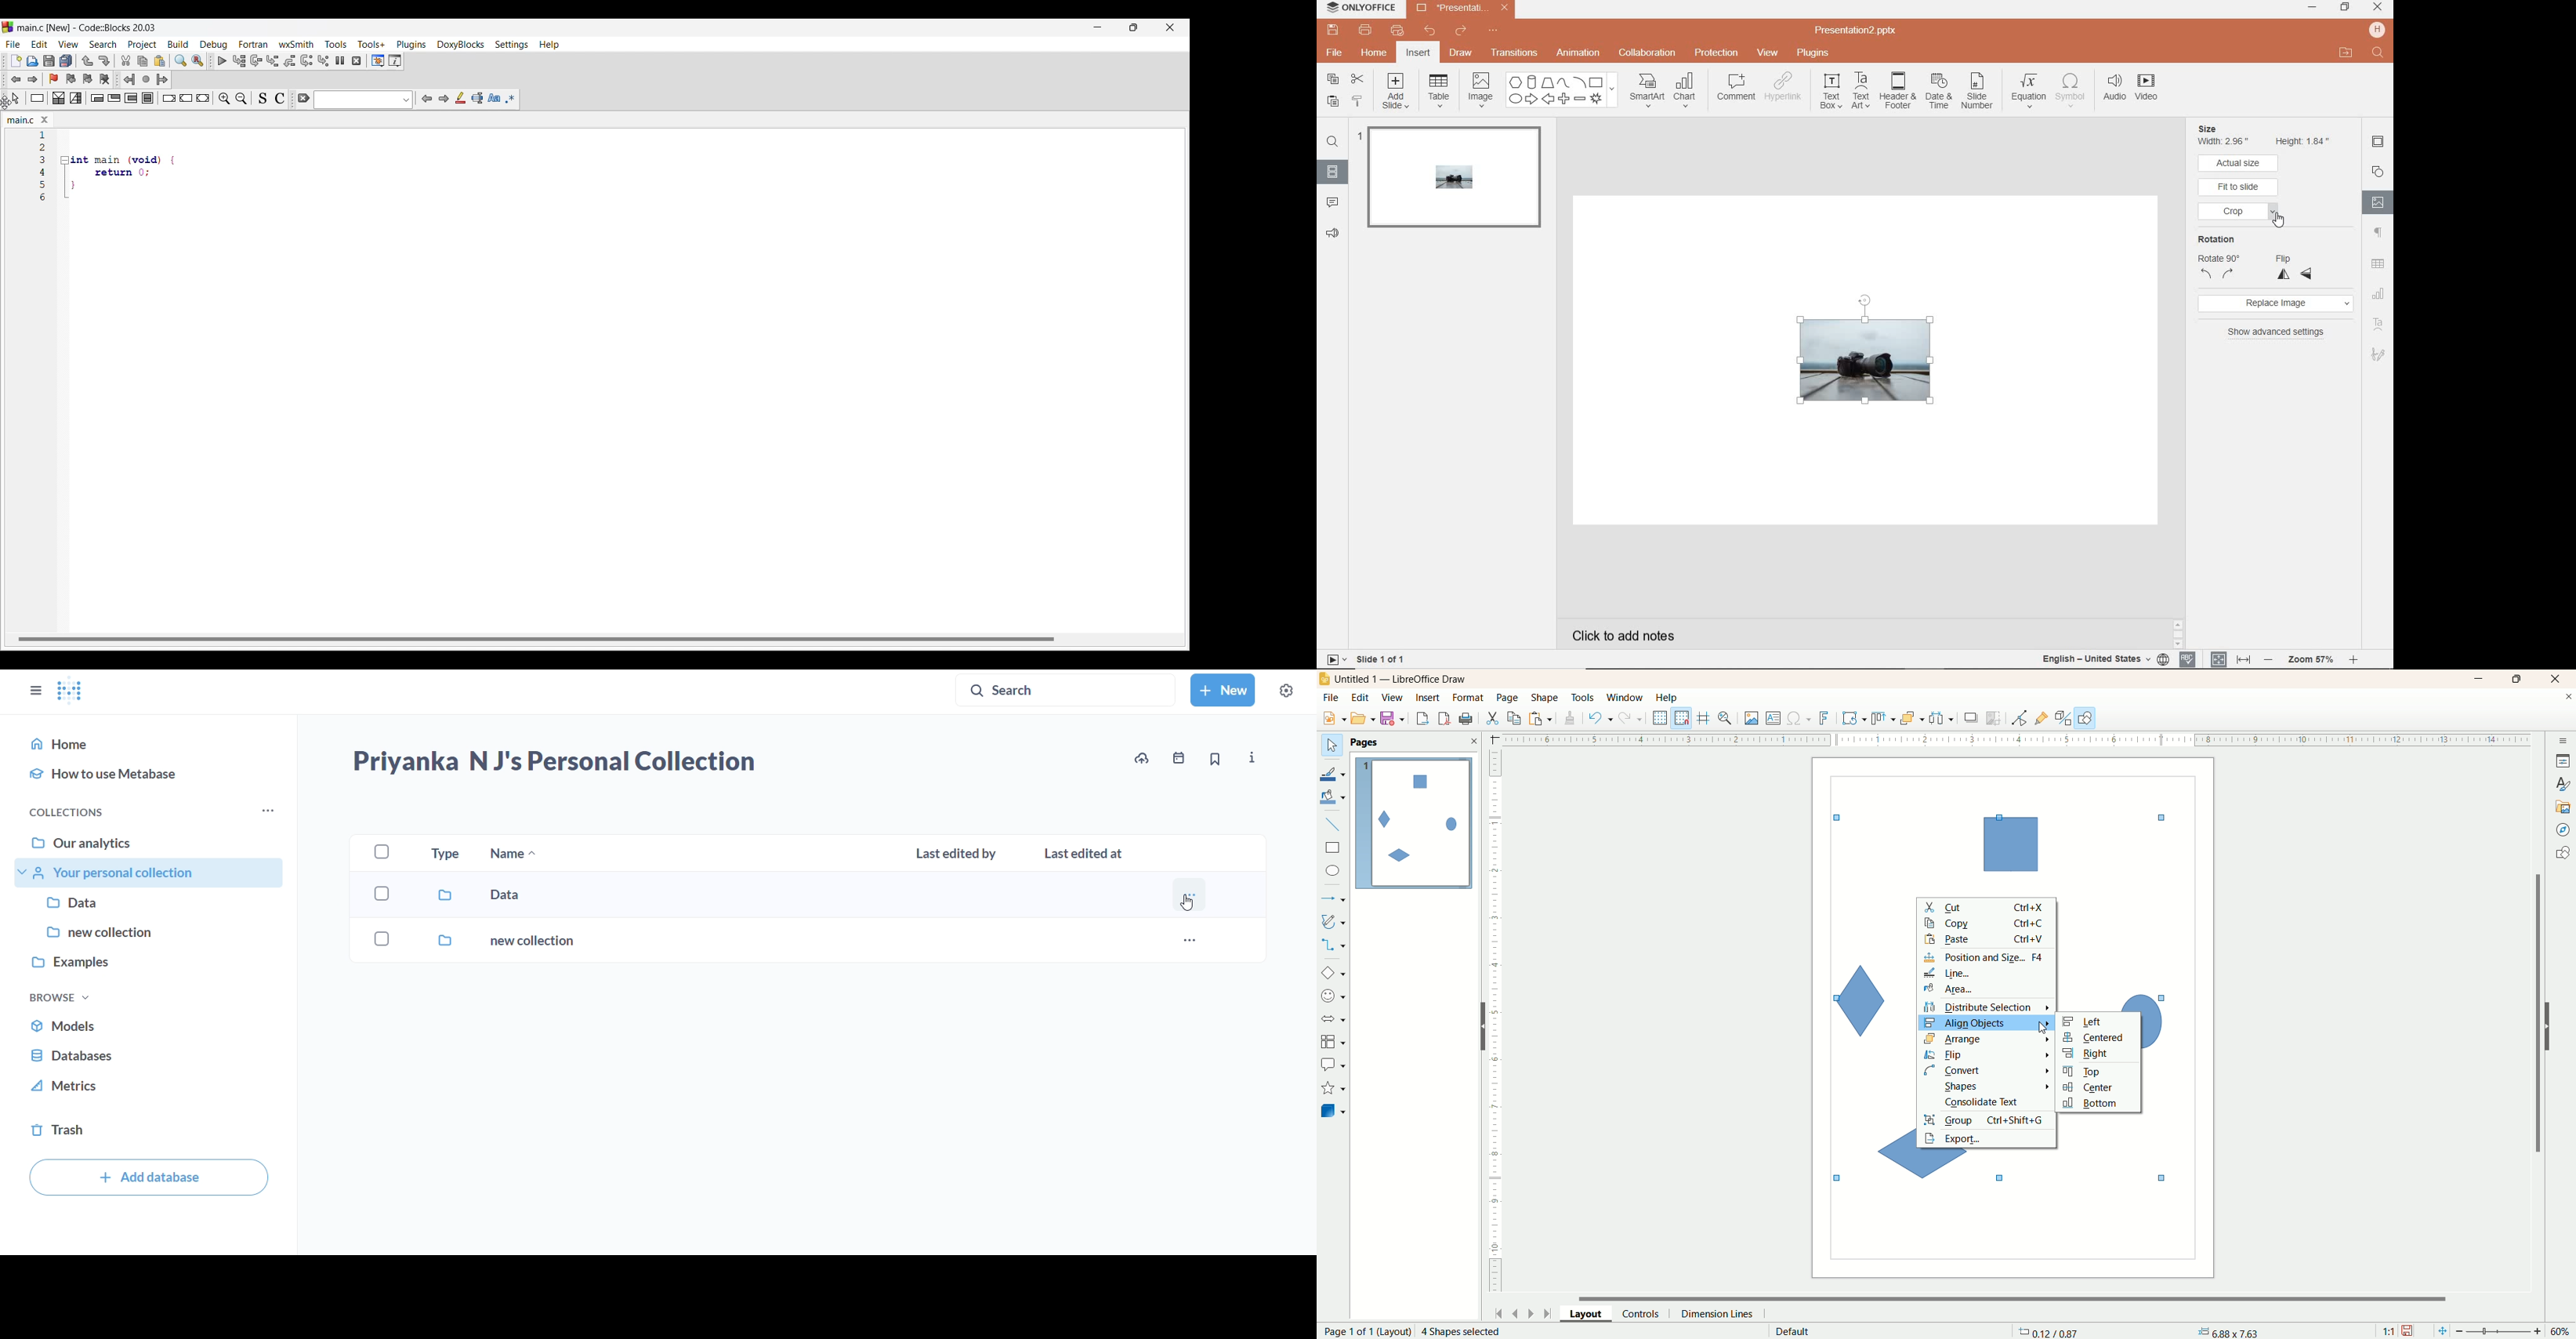 Image resolution: width=2576 pixels, height=1344 pixels. I want to click on Match case, so click(494, 97).